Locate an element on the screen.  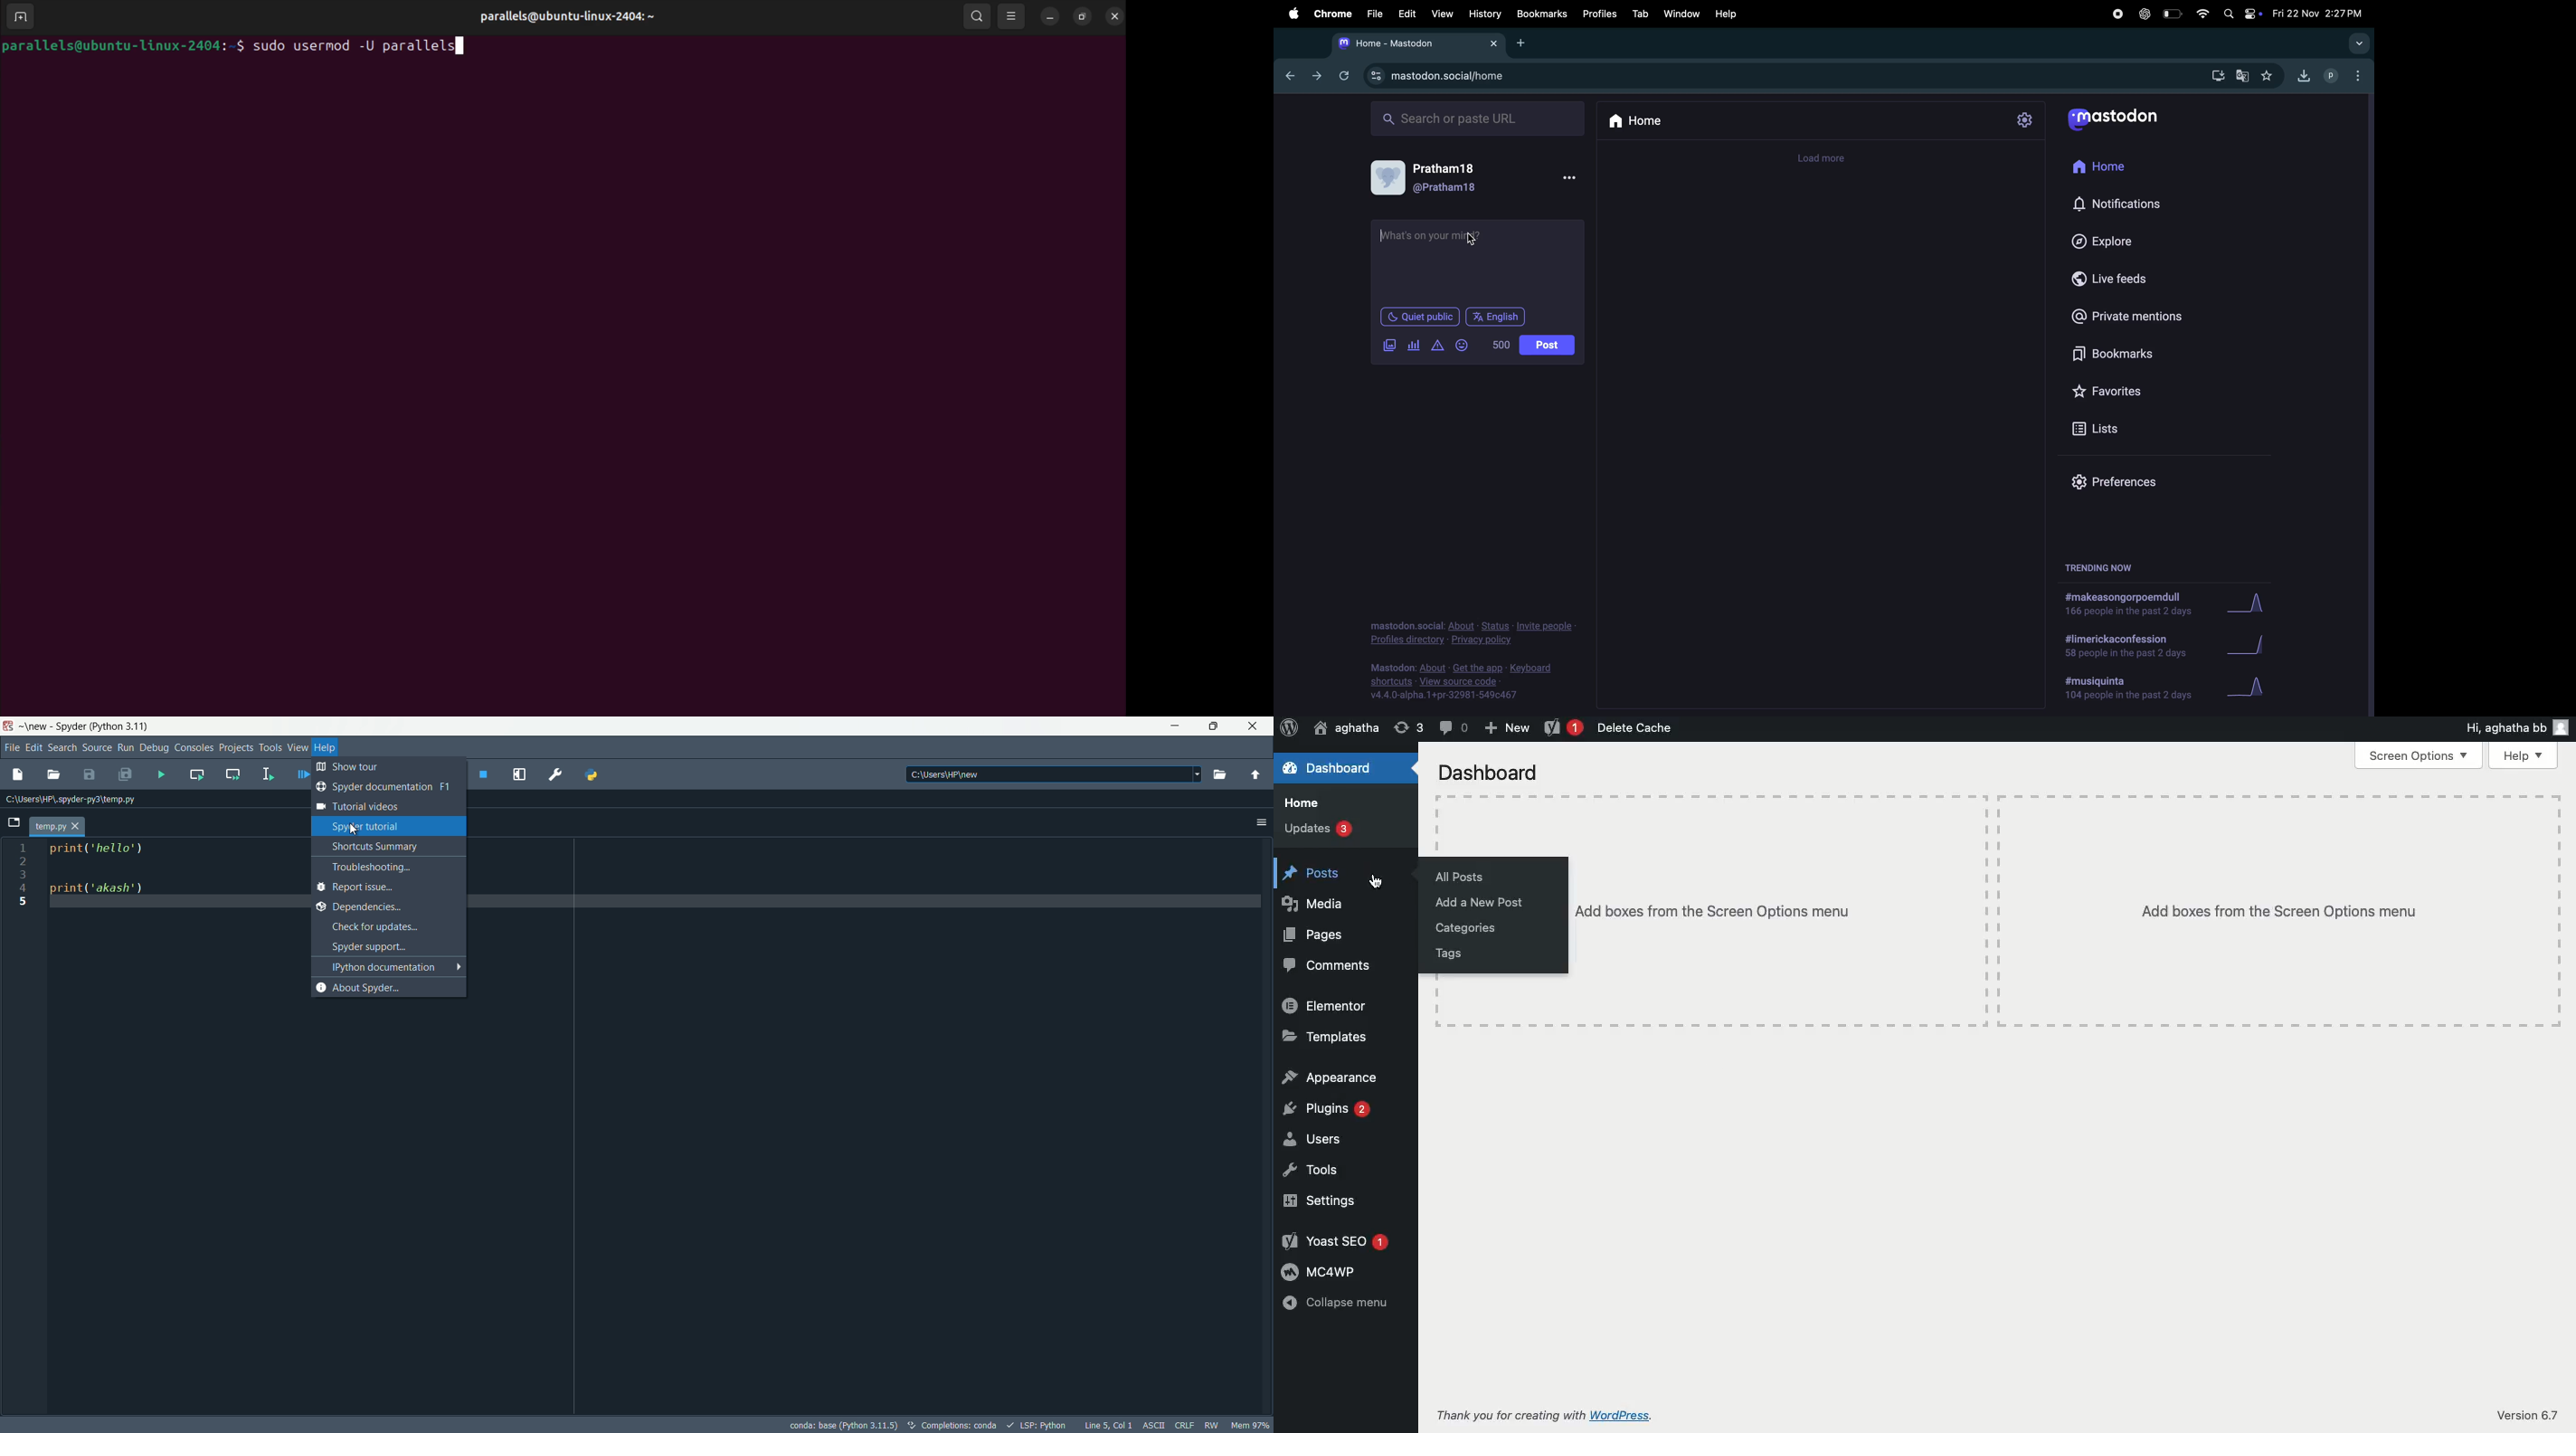
battery is located at coordinates (2175, 15).